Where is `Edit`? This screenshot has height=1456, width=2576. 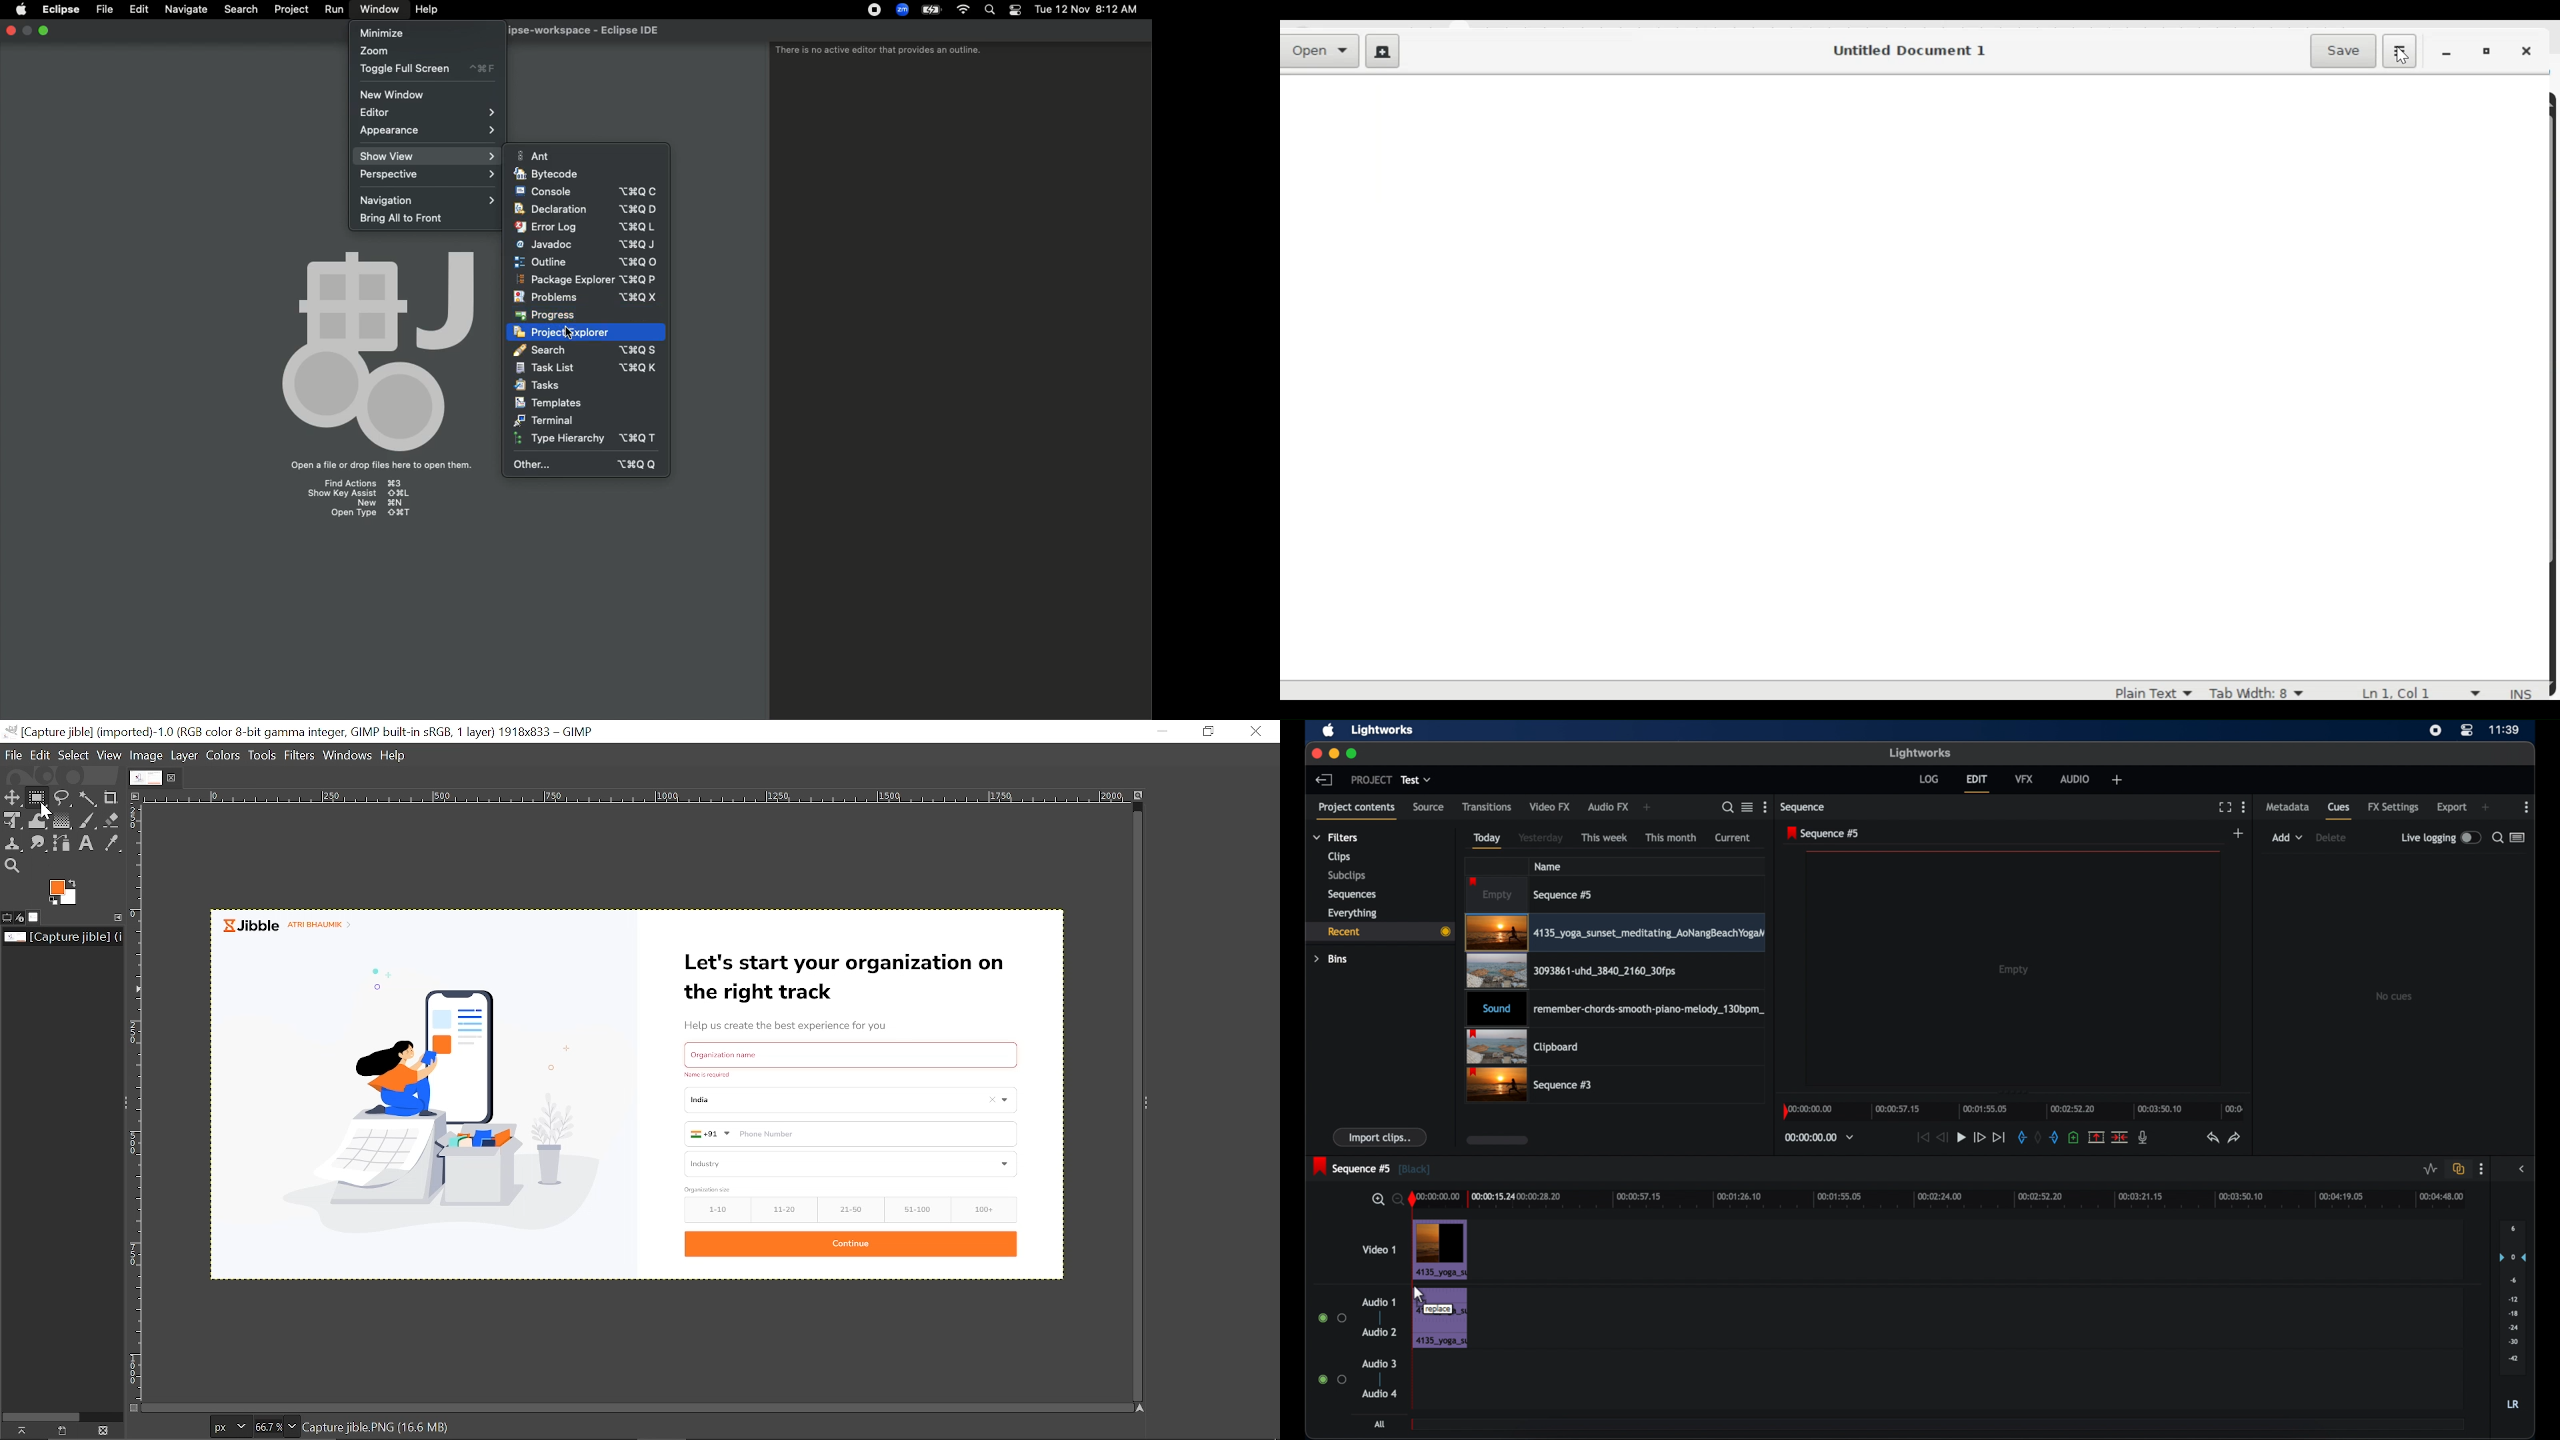 Edit is located at coordinates (41, 755).